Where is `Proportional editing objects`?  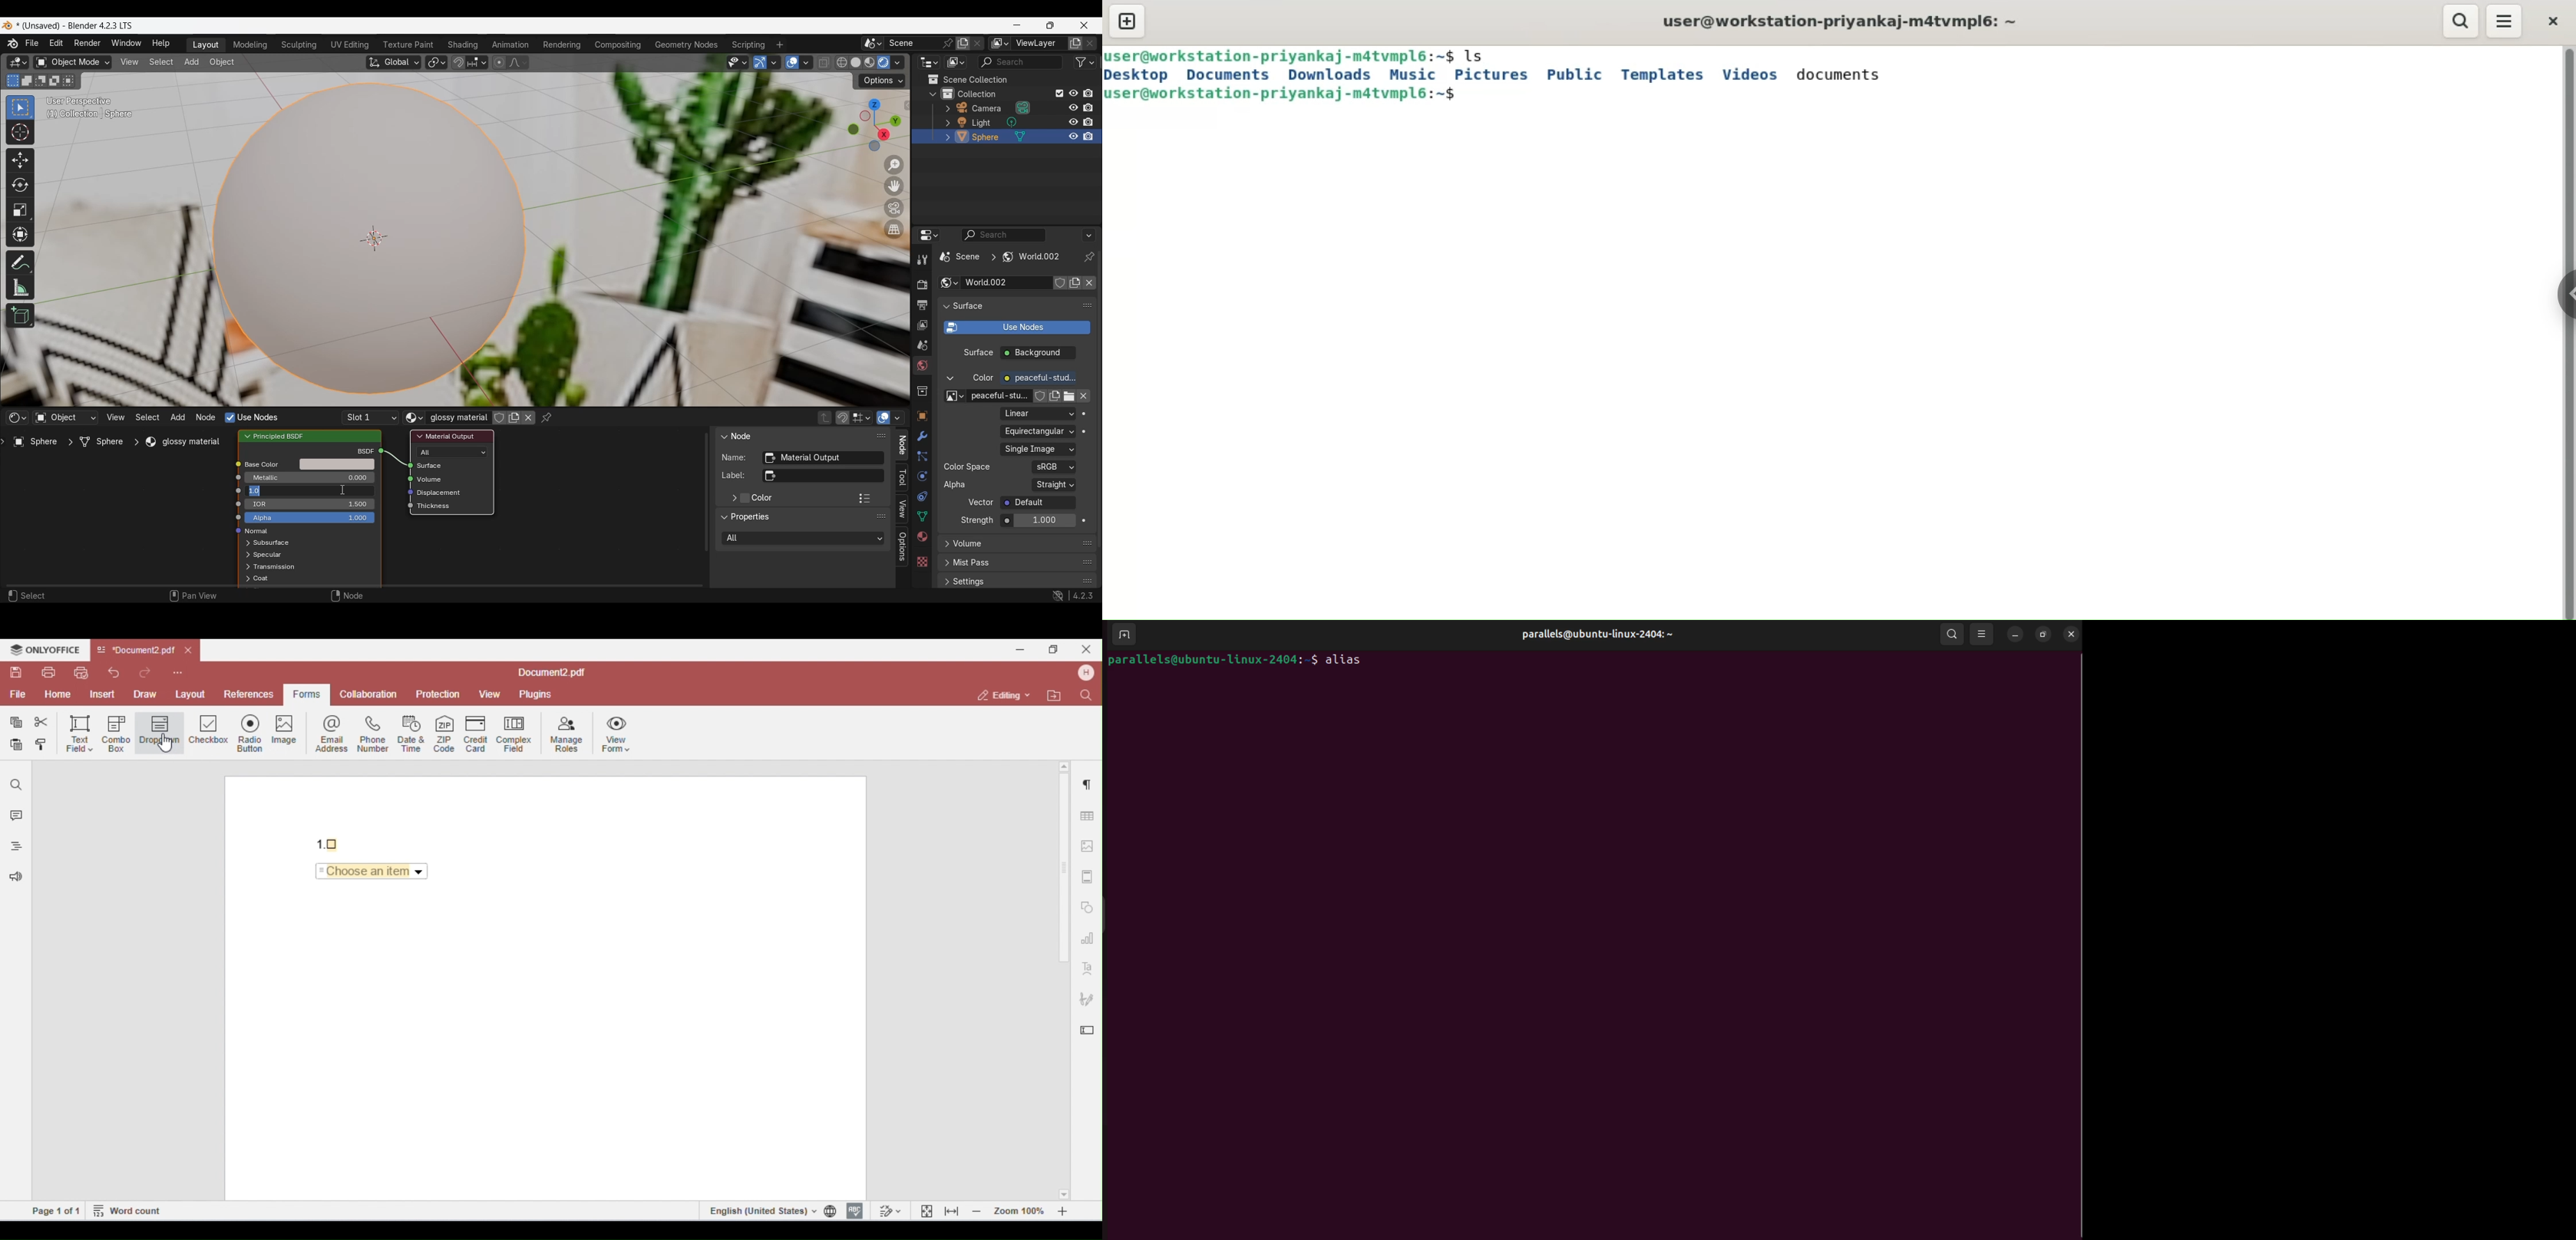
Proportional editing objects is located at coordinates (500, 63).